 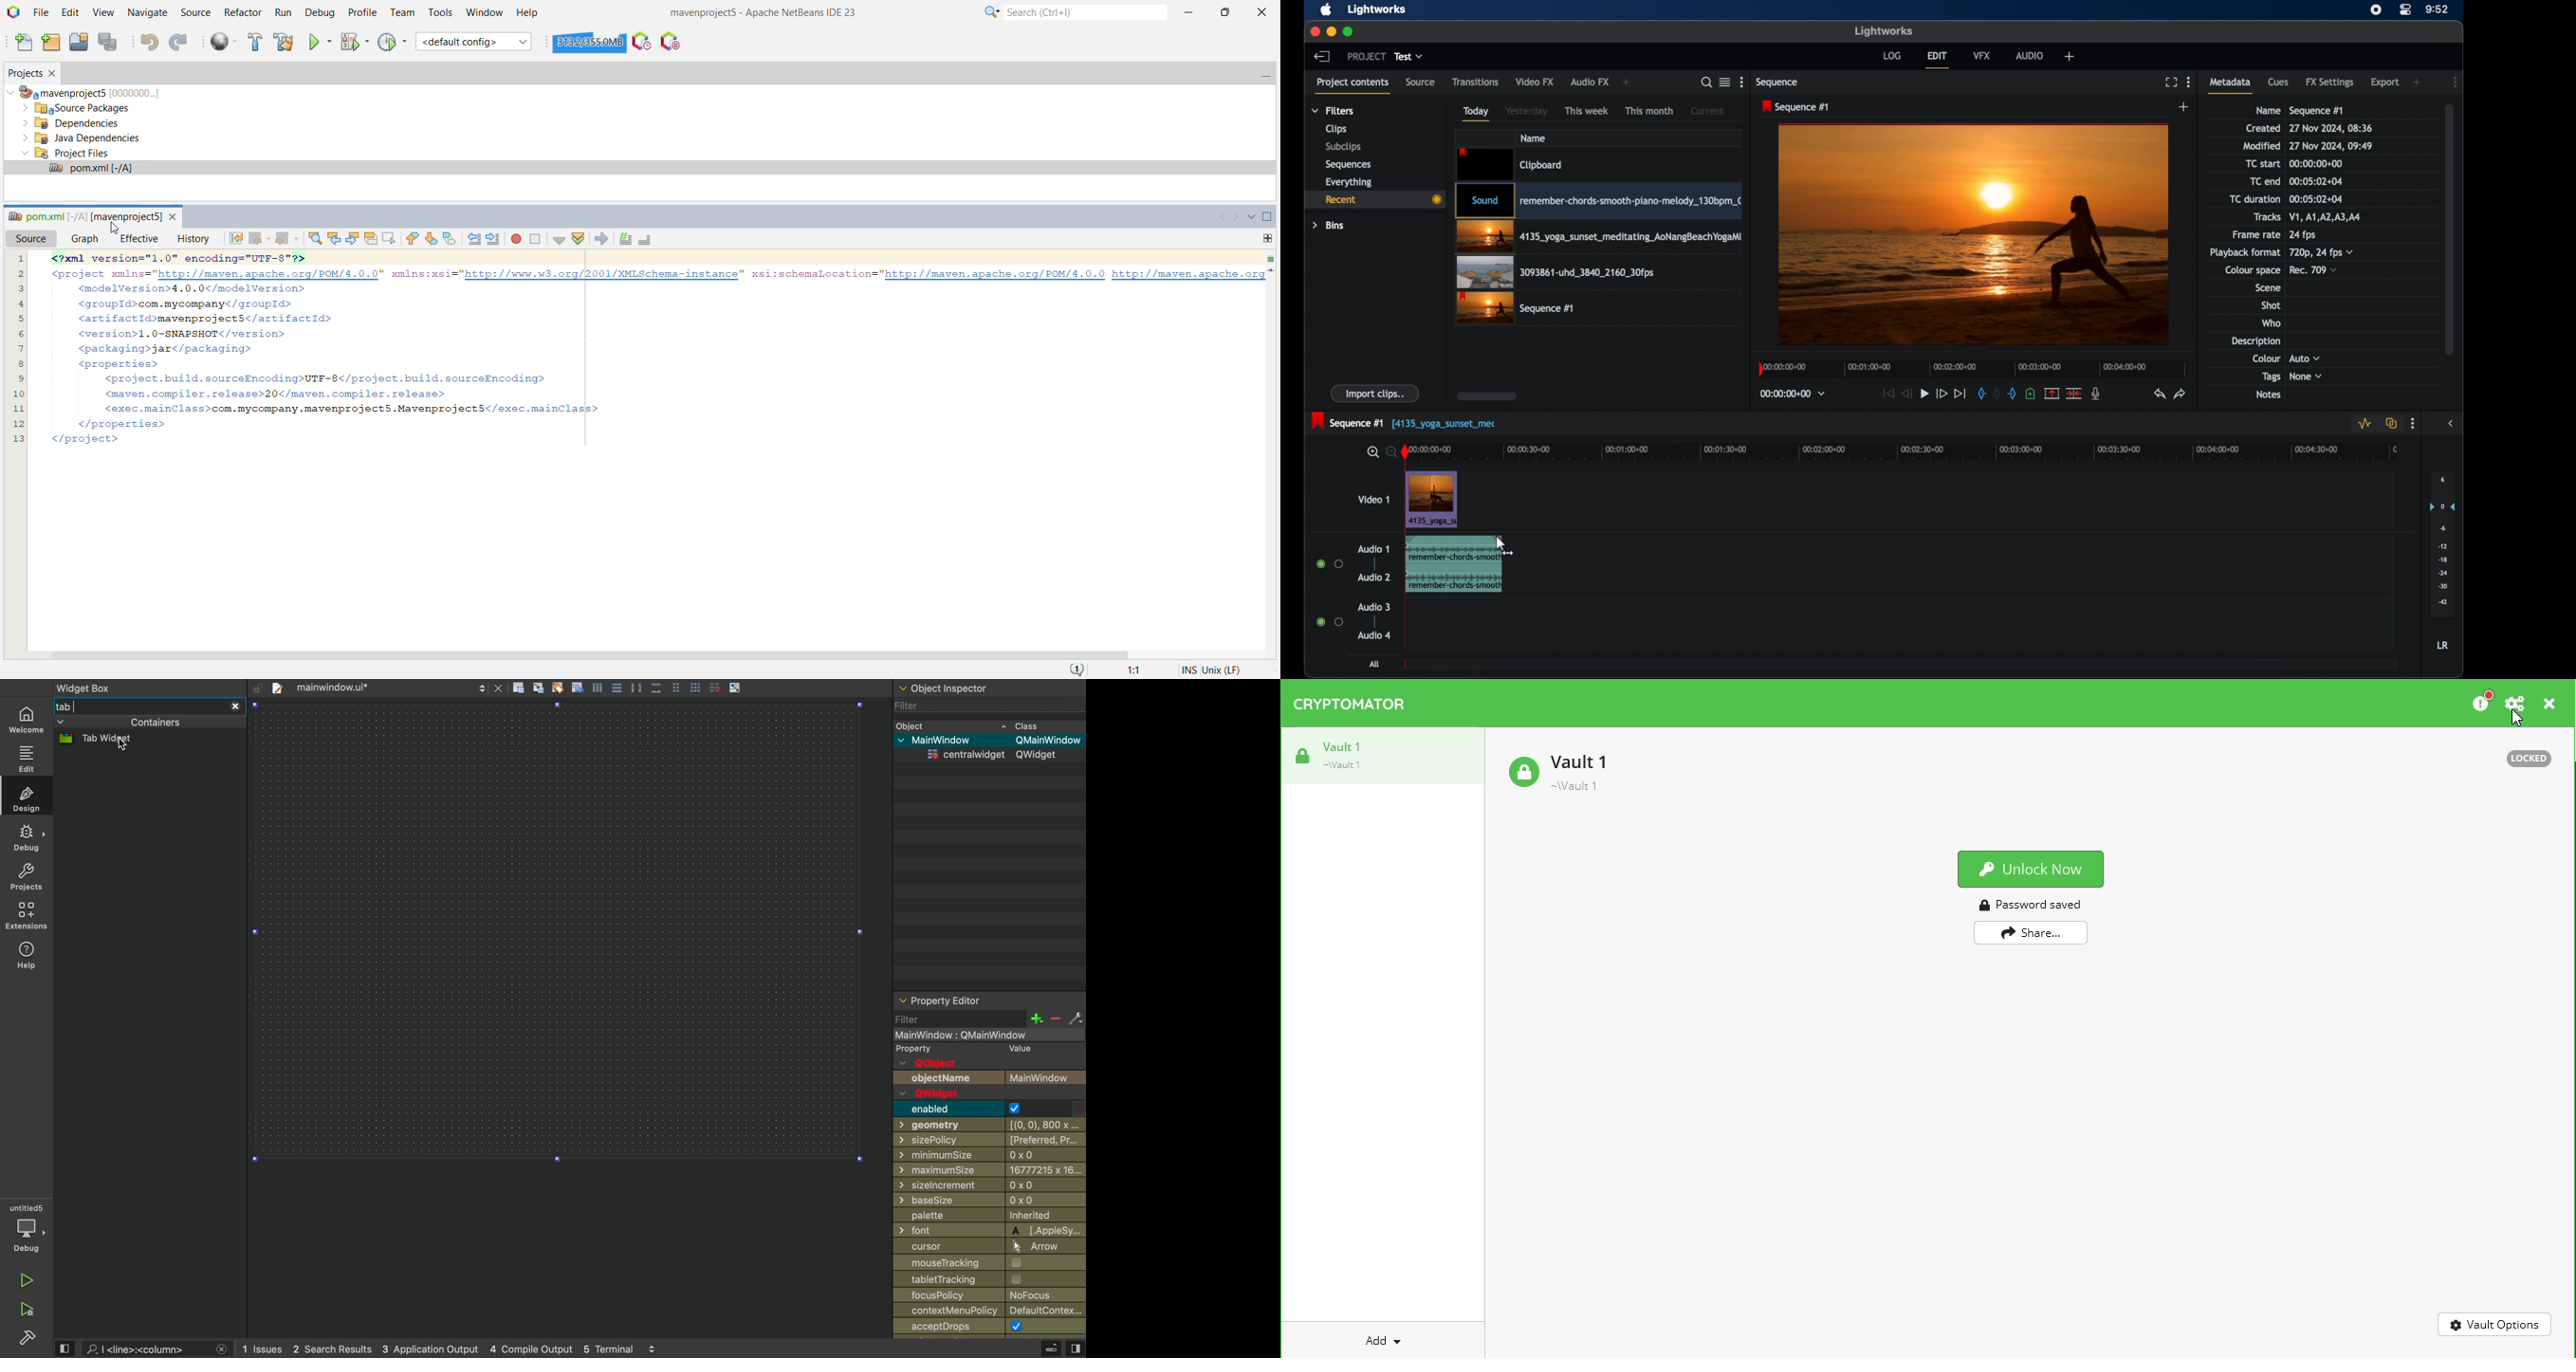 What do you see at coordinates (2385, 82) in the screenshot?
I see `export` at bounding box center [2385, 82].